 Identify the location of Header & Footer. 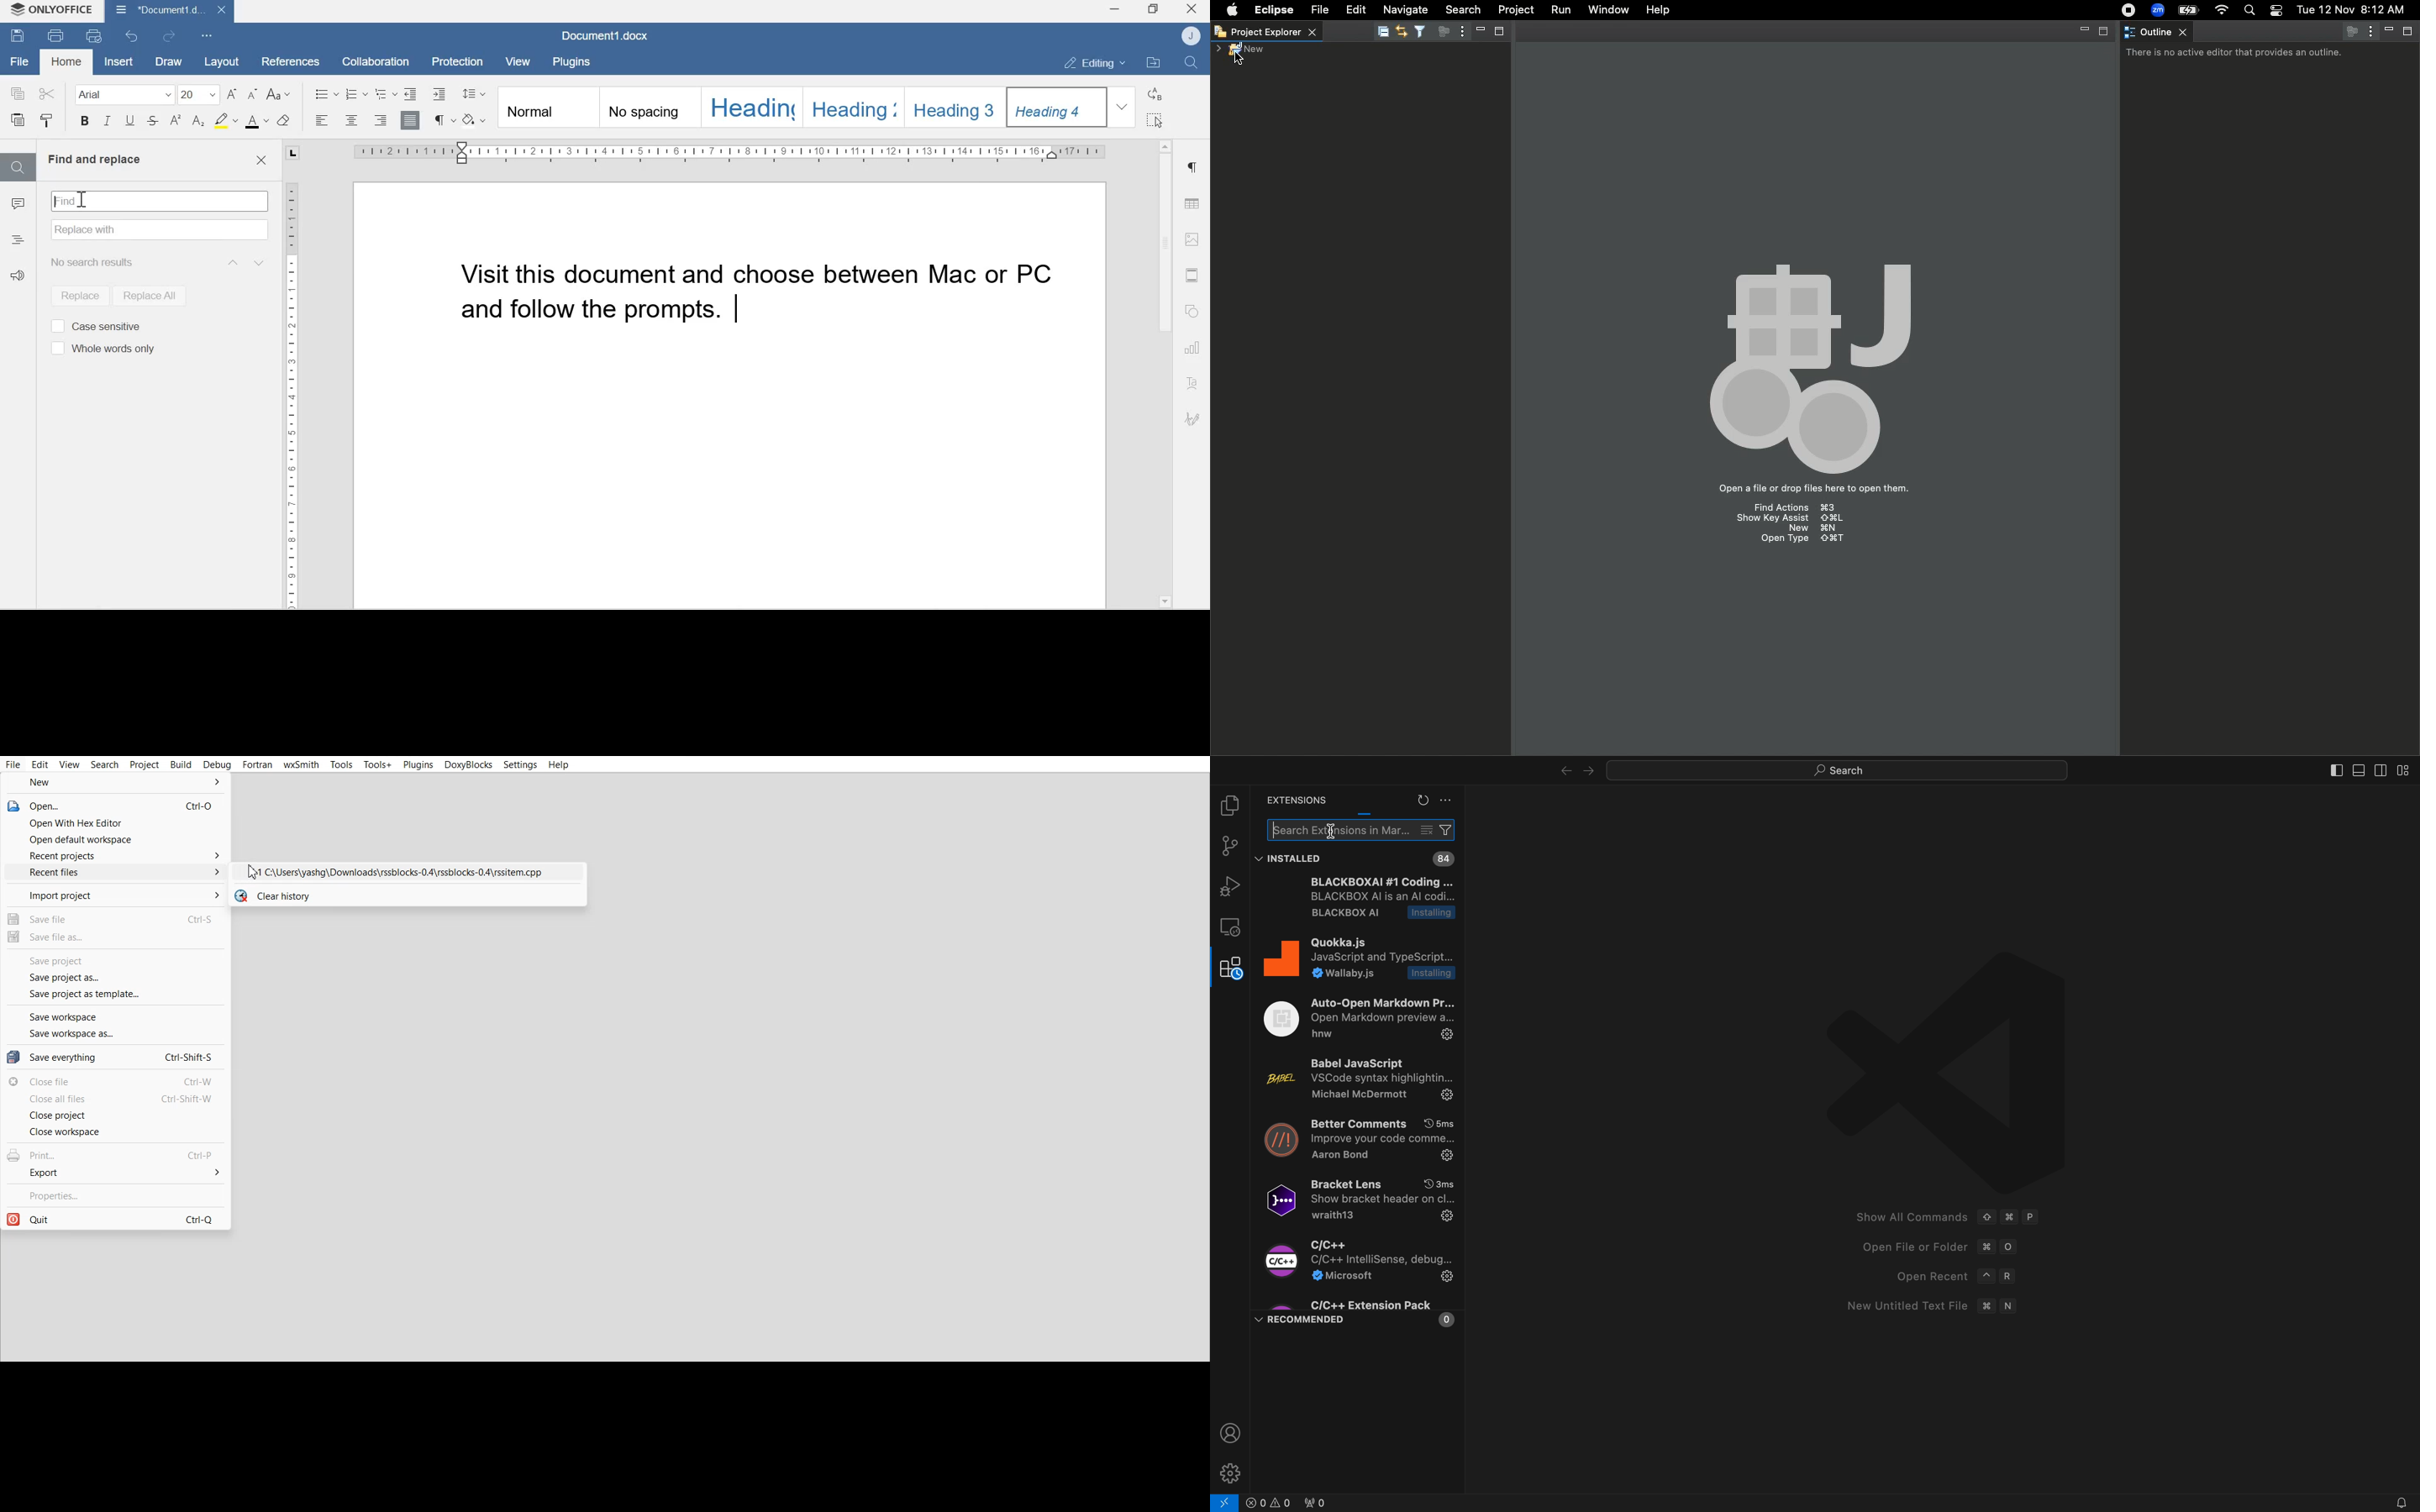
(1192, 275).